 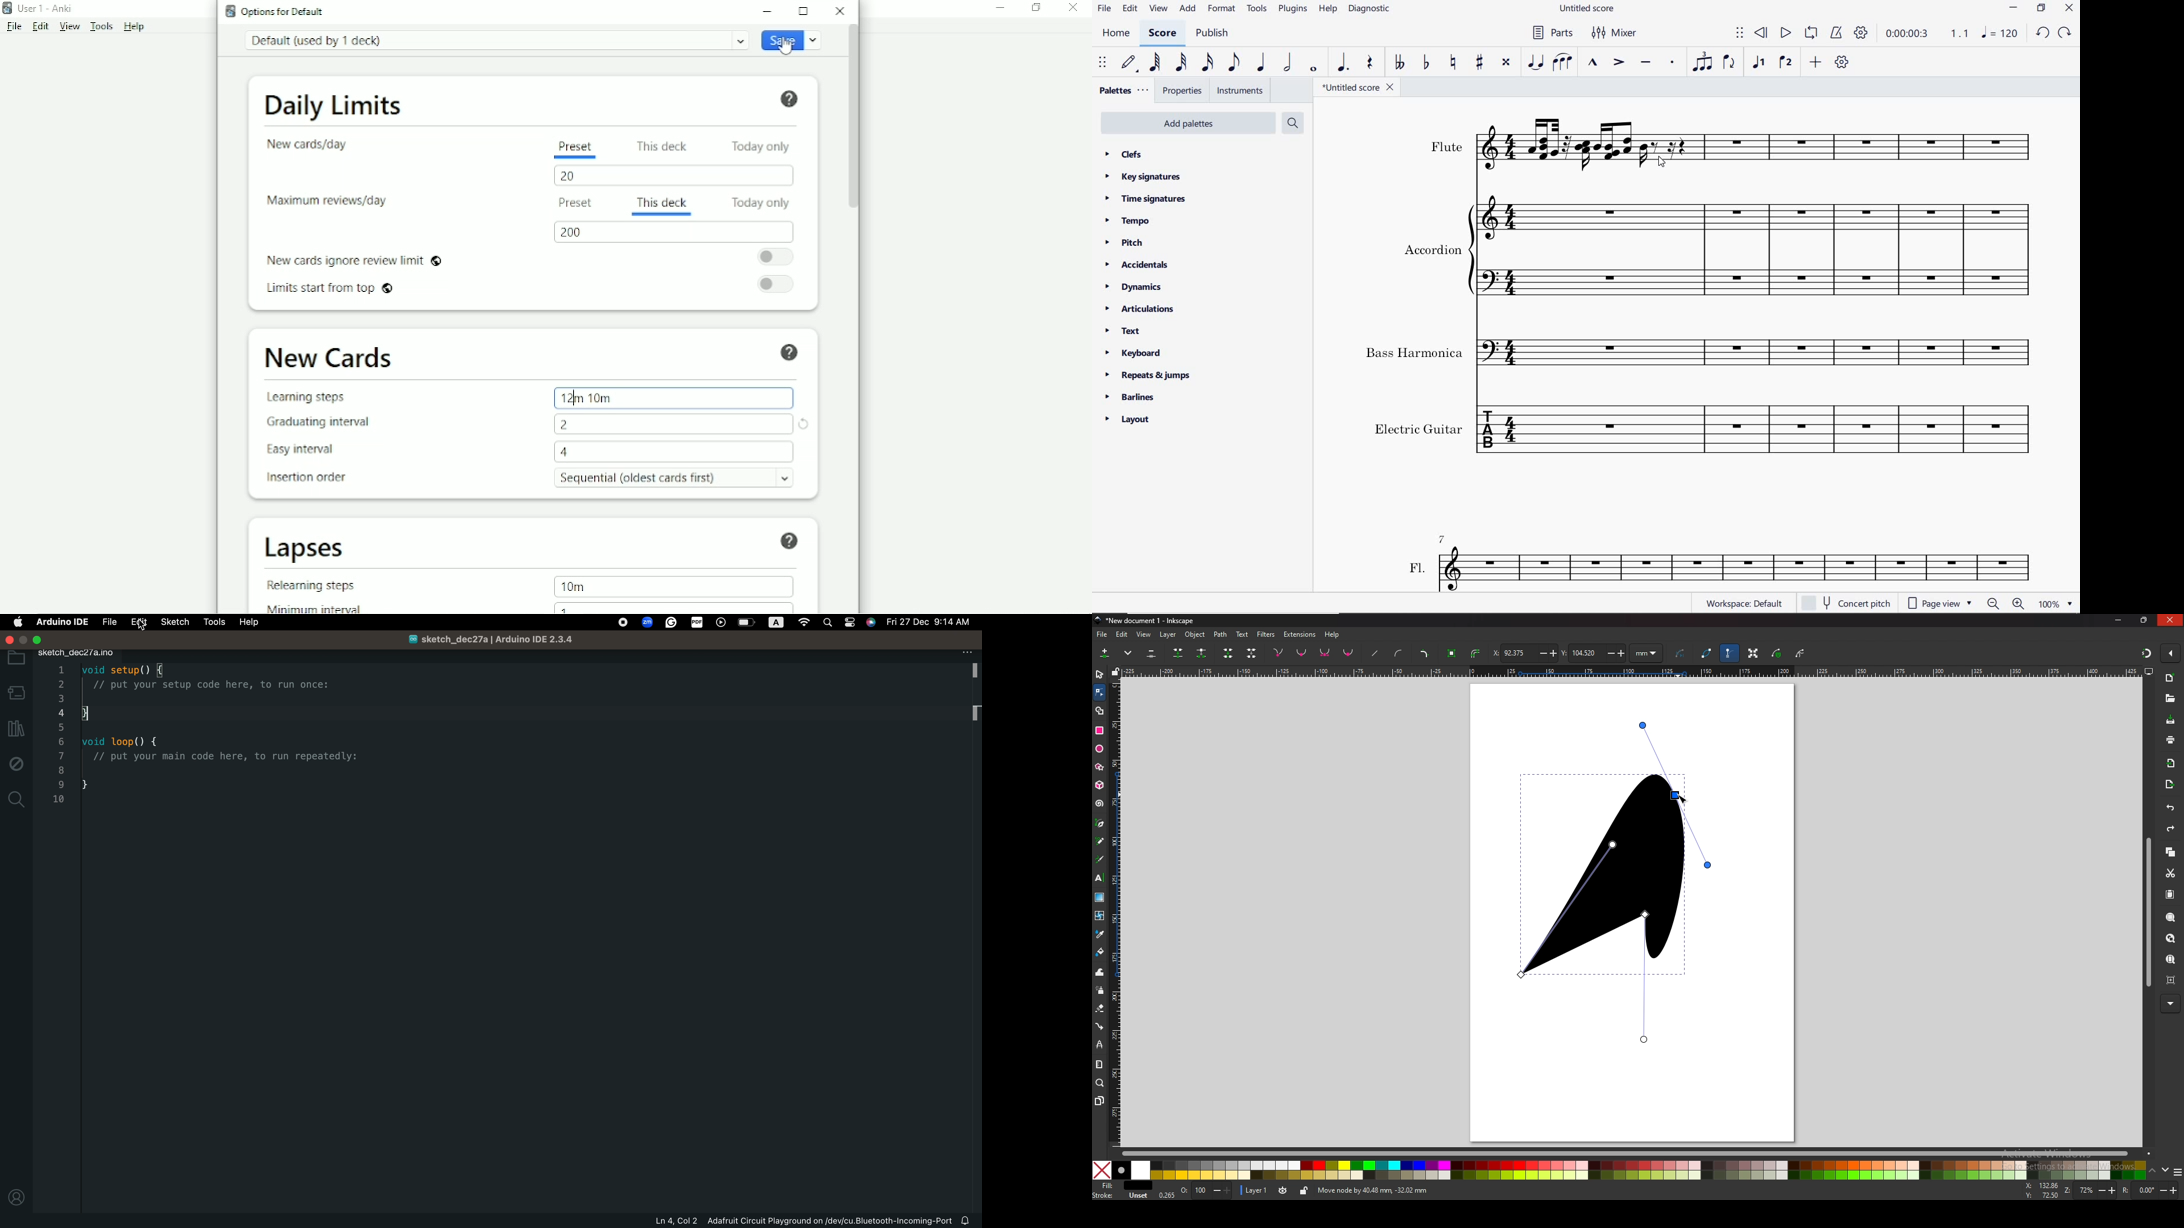 I want to click on sketch_dec27/a.ino, so click(x=76, y=654).